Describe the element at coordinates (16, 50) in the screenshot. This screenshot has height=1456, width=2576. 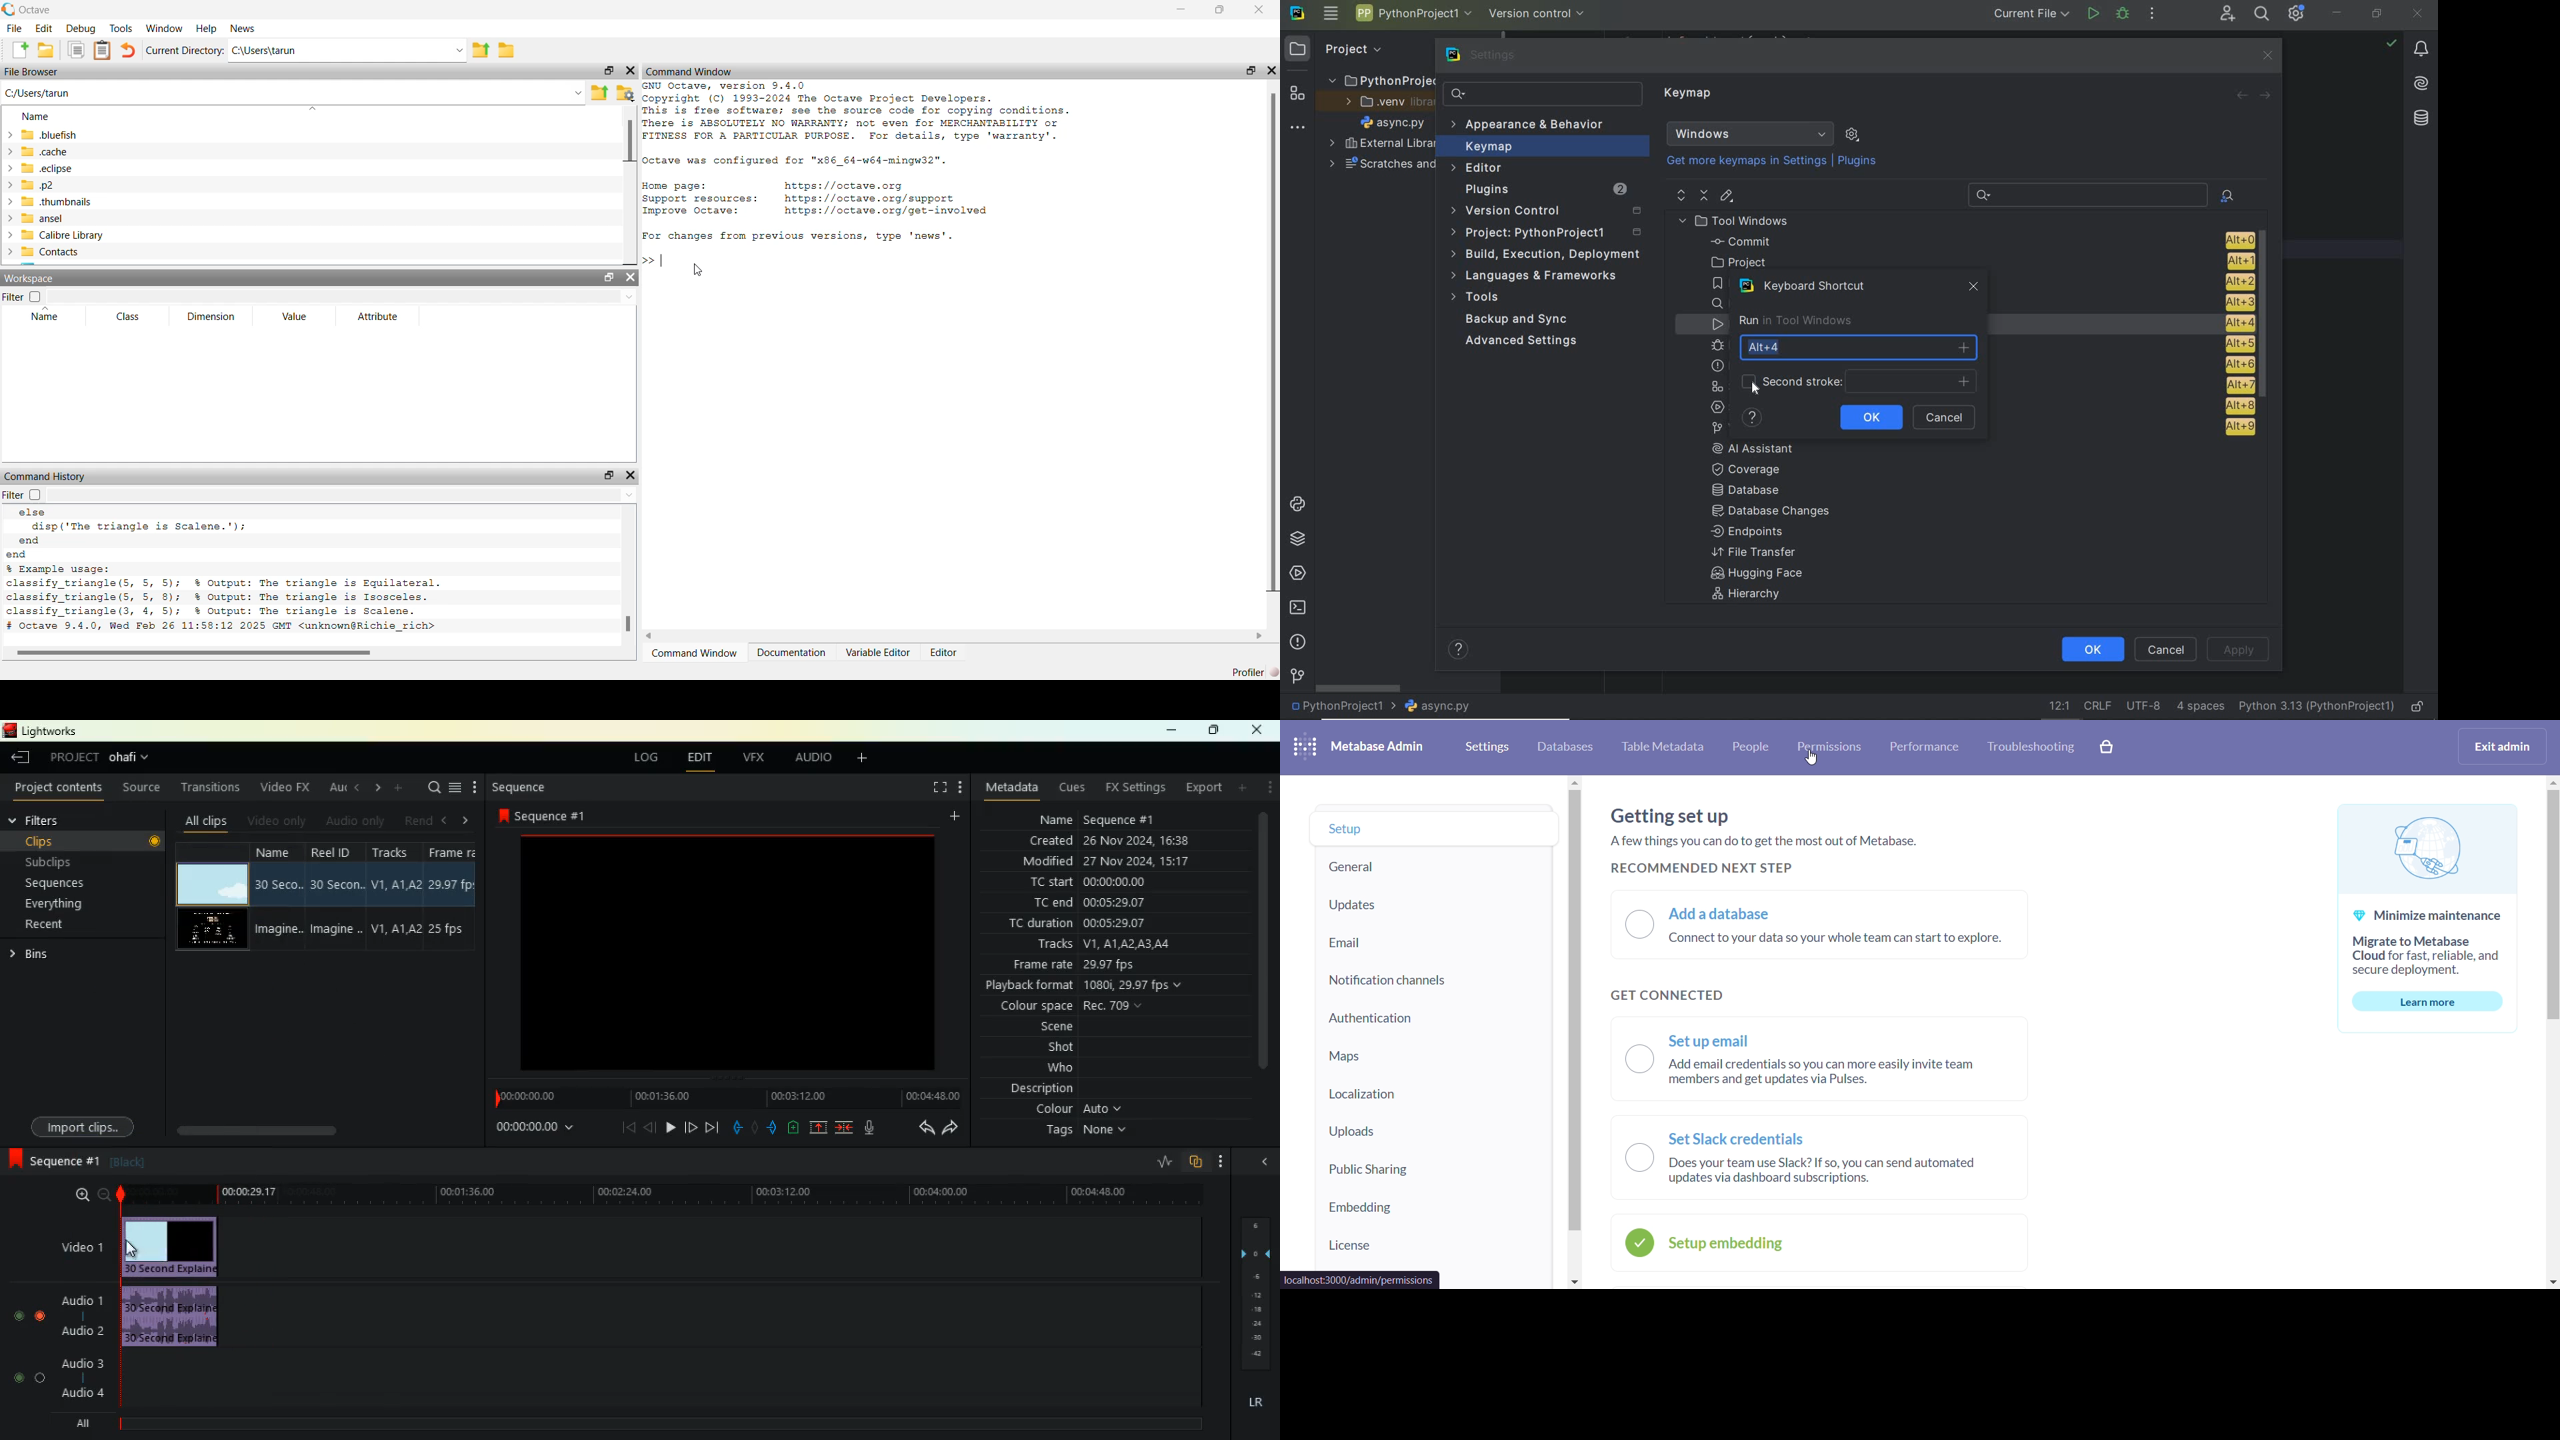
I see `new script` at that location.